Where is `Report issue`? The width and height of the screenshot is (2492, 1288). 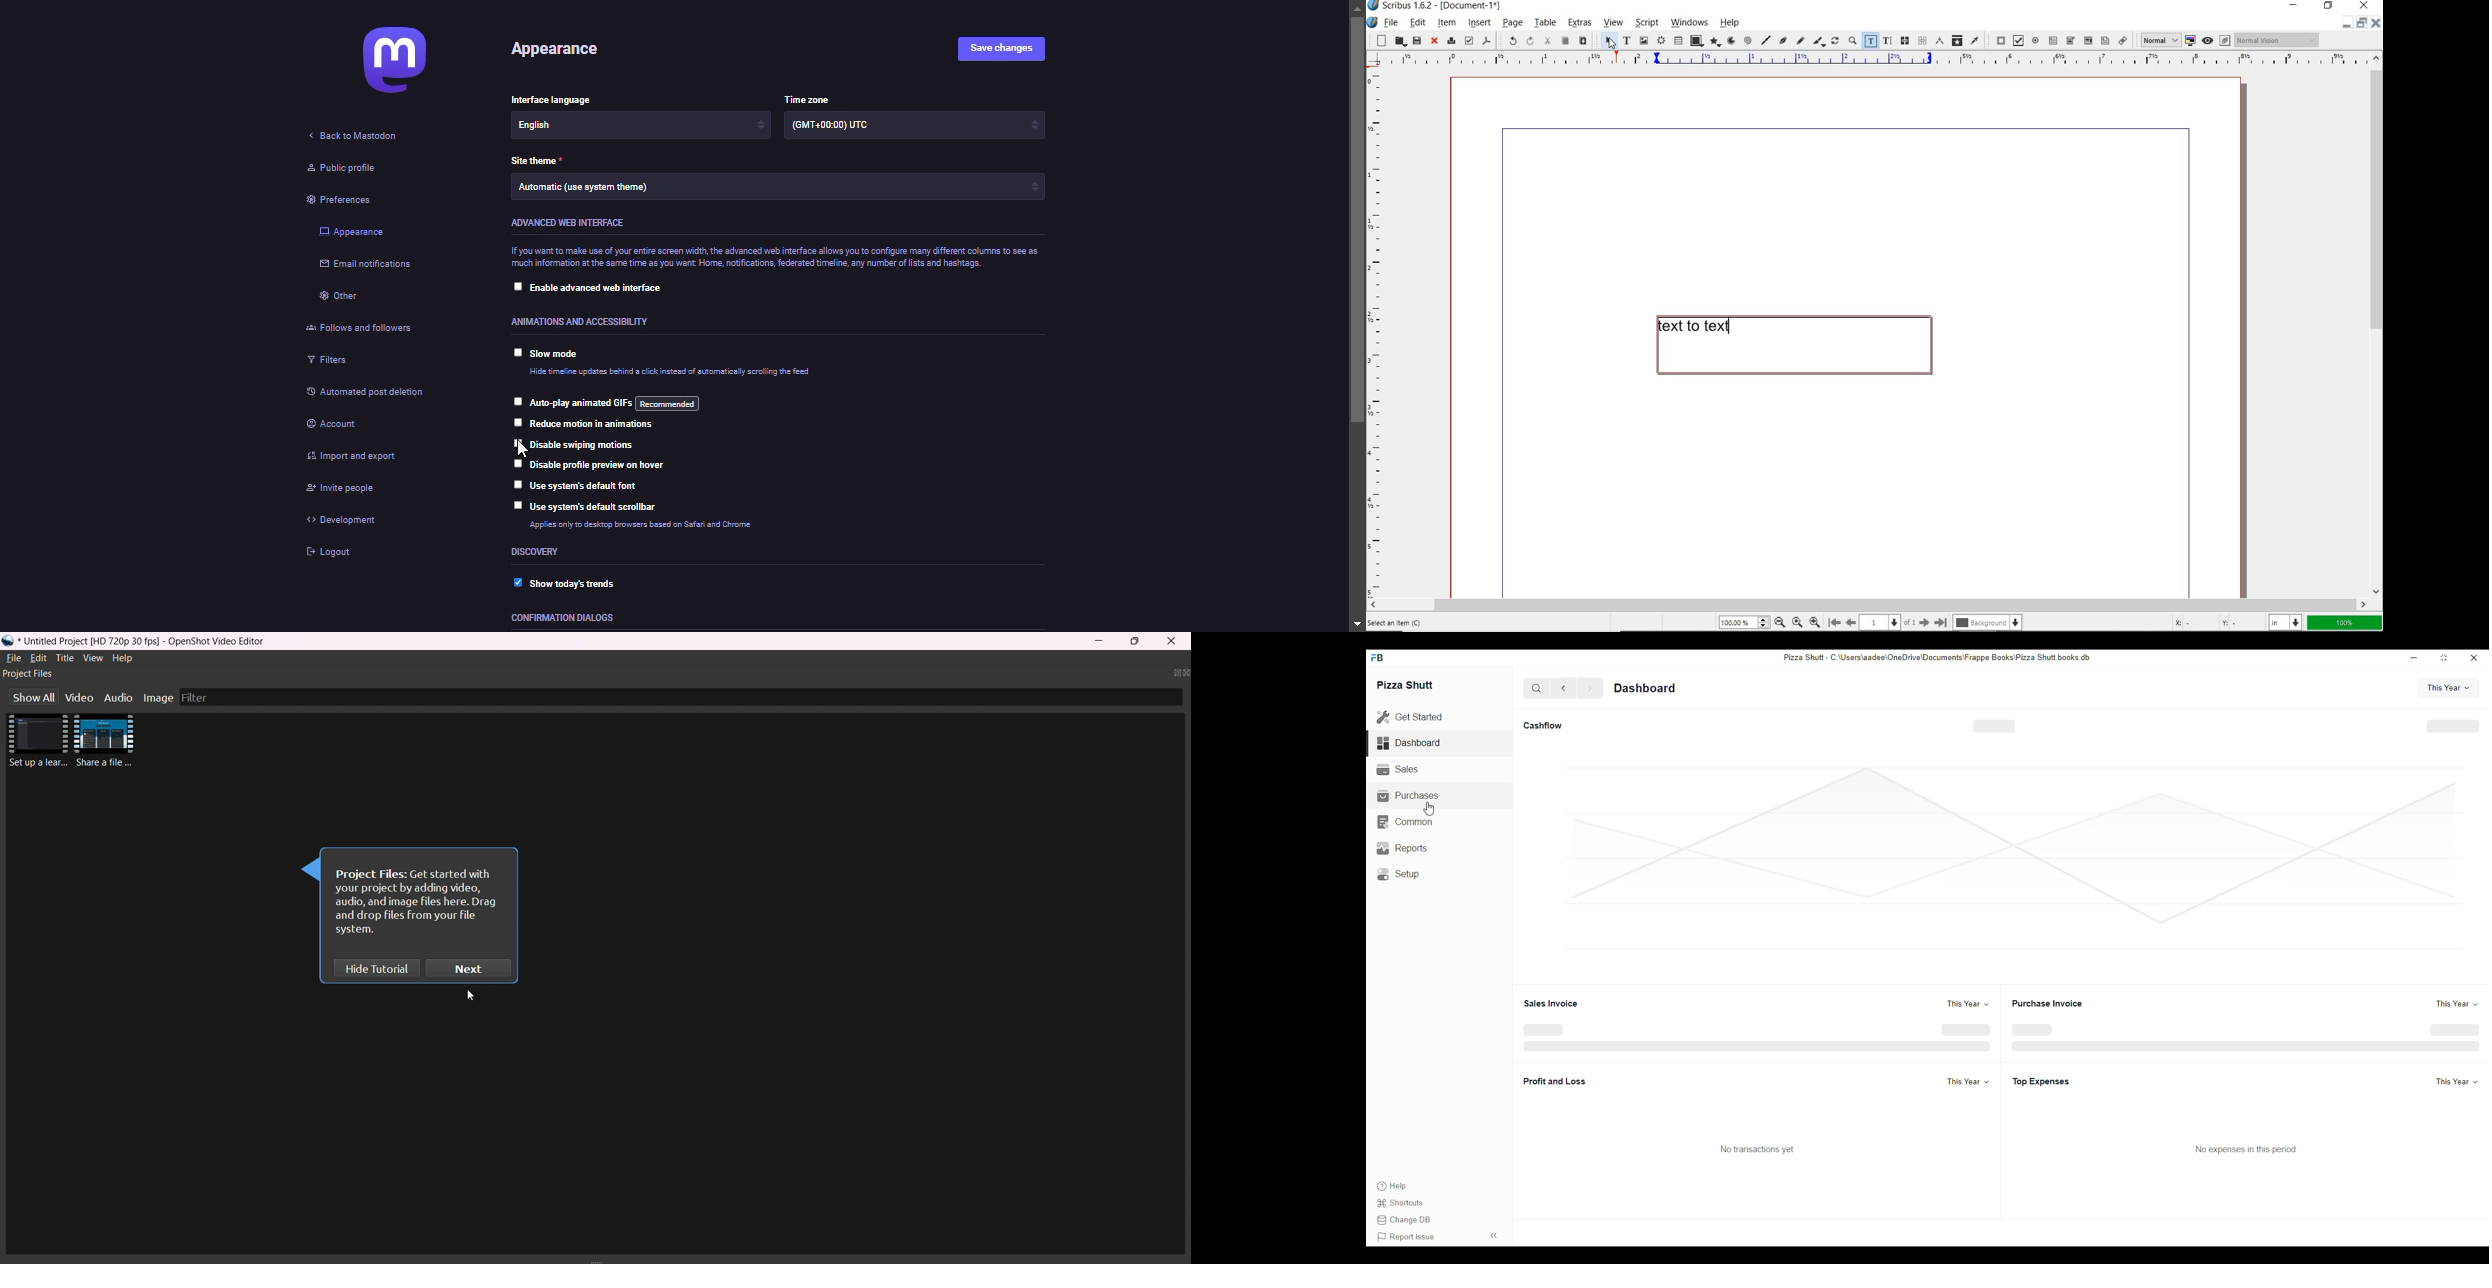 Report issue is located at coordinates (1406, 1237).